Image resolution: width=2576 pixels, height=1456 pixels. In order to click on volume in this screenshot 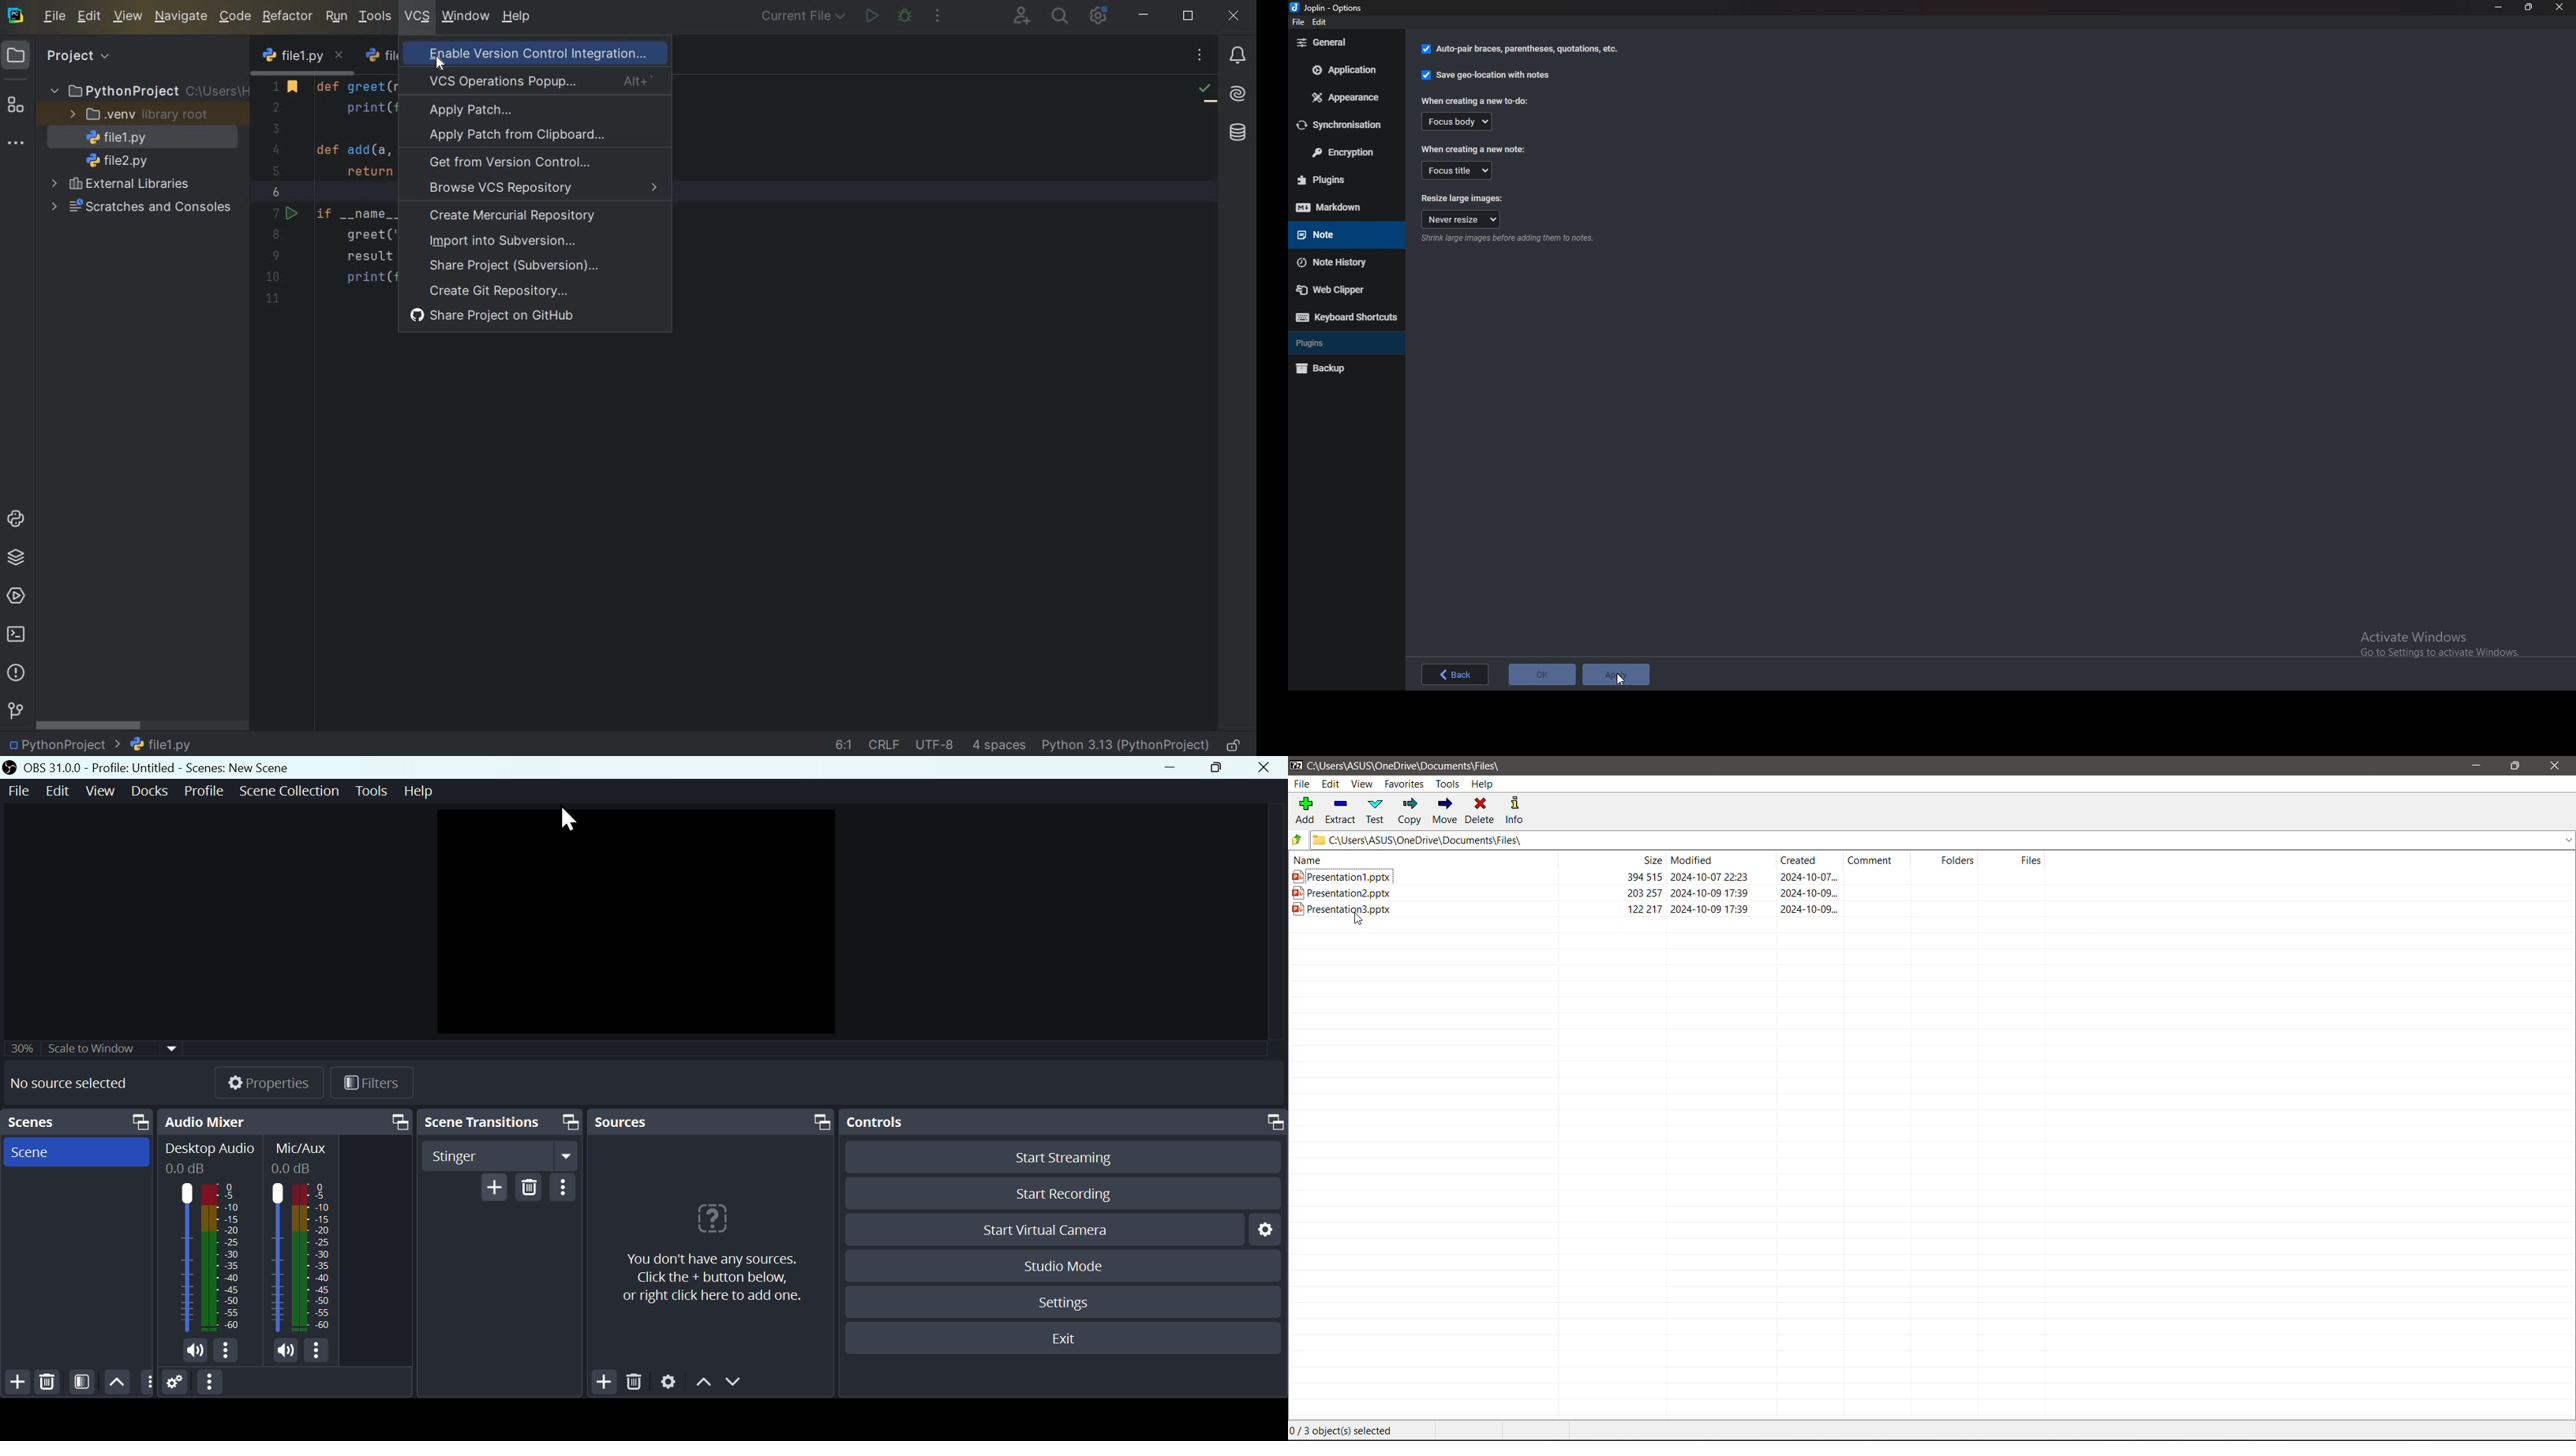, I will do `click(191, 1352)`.